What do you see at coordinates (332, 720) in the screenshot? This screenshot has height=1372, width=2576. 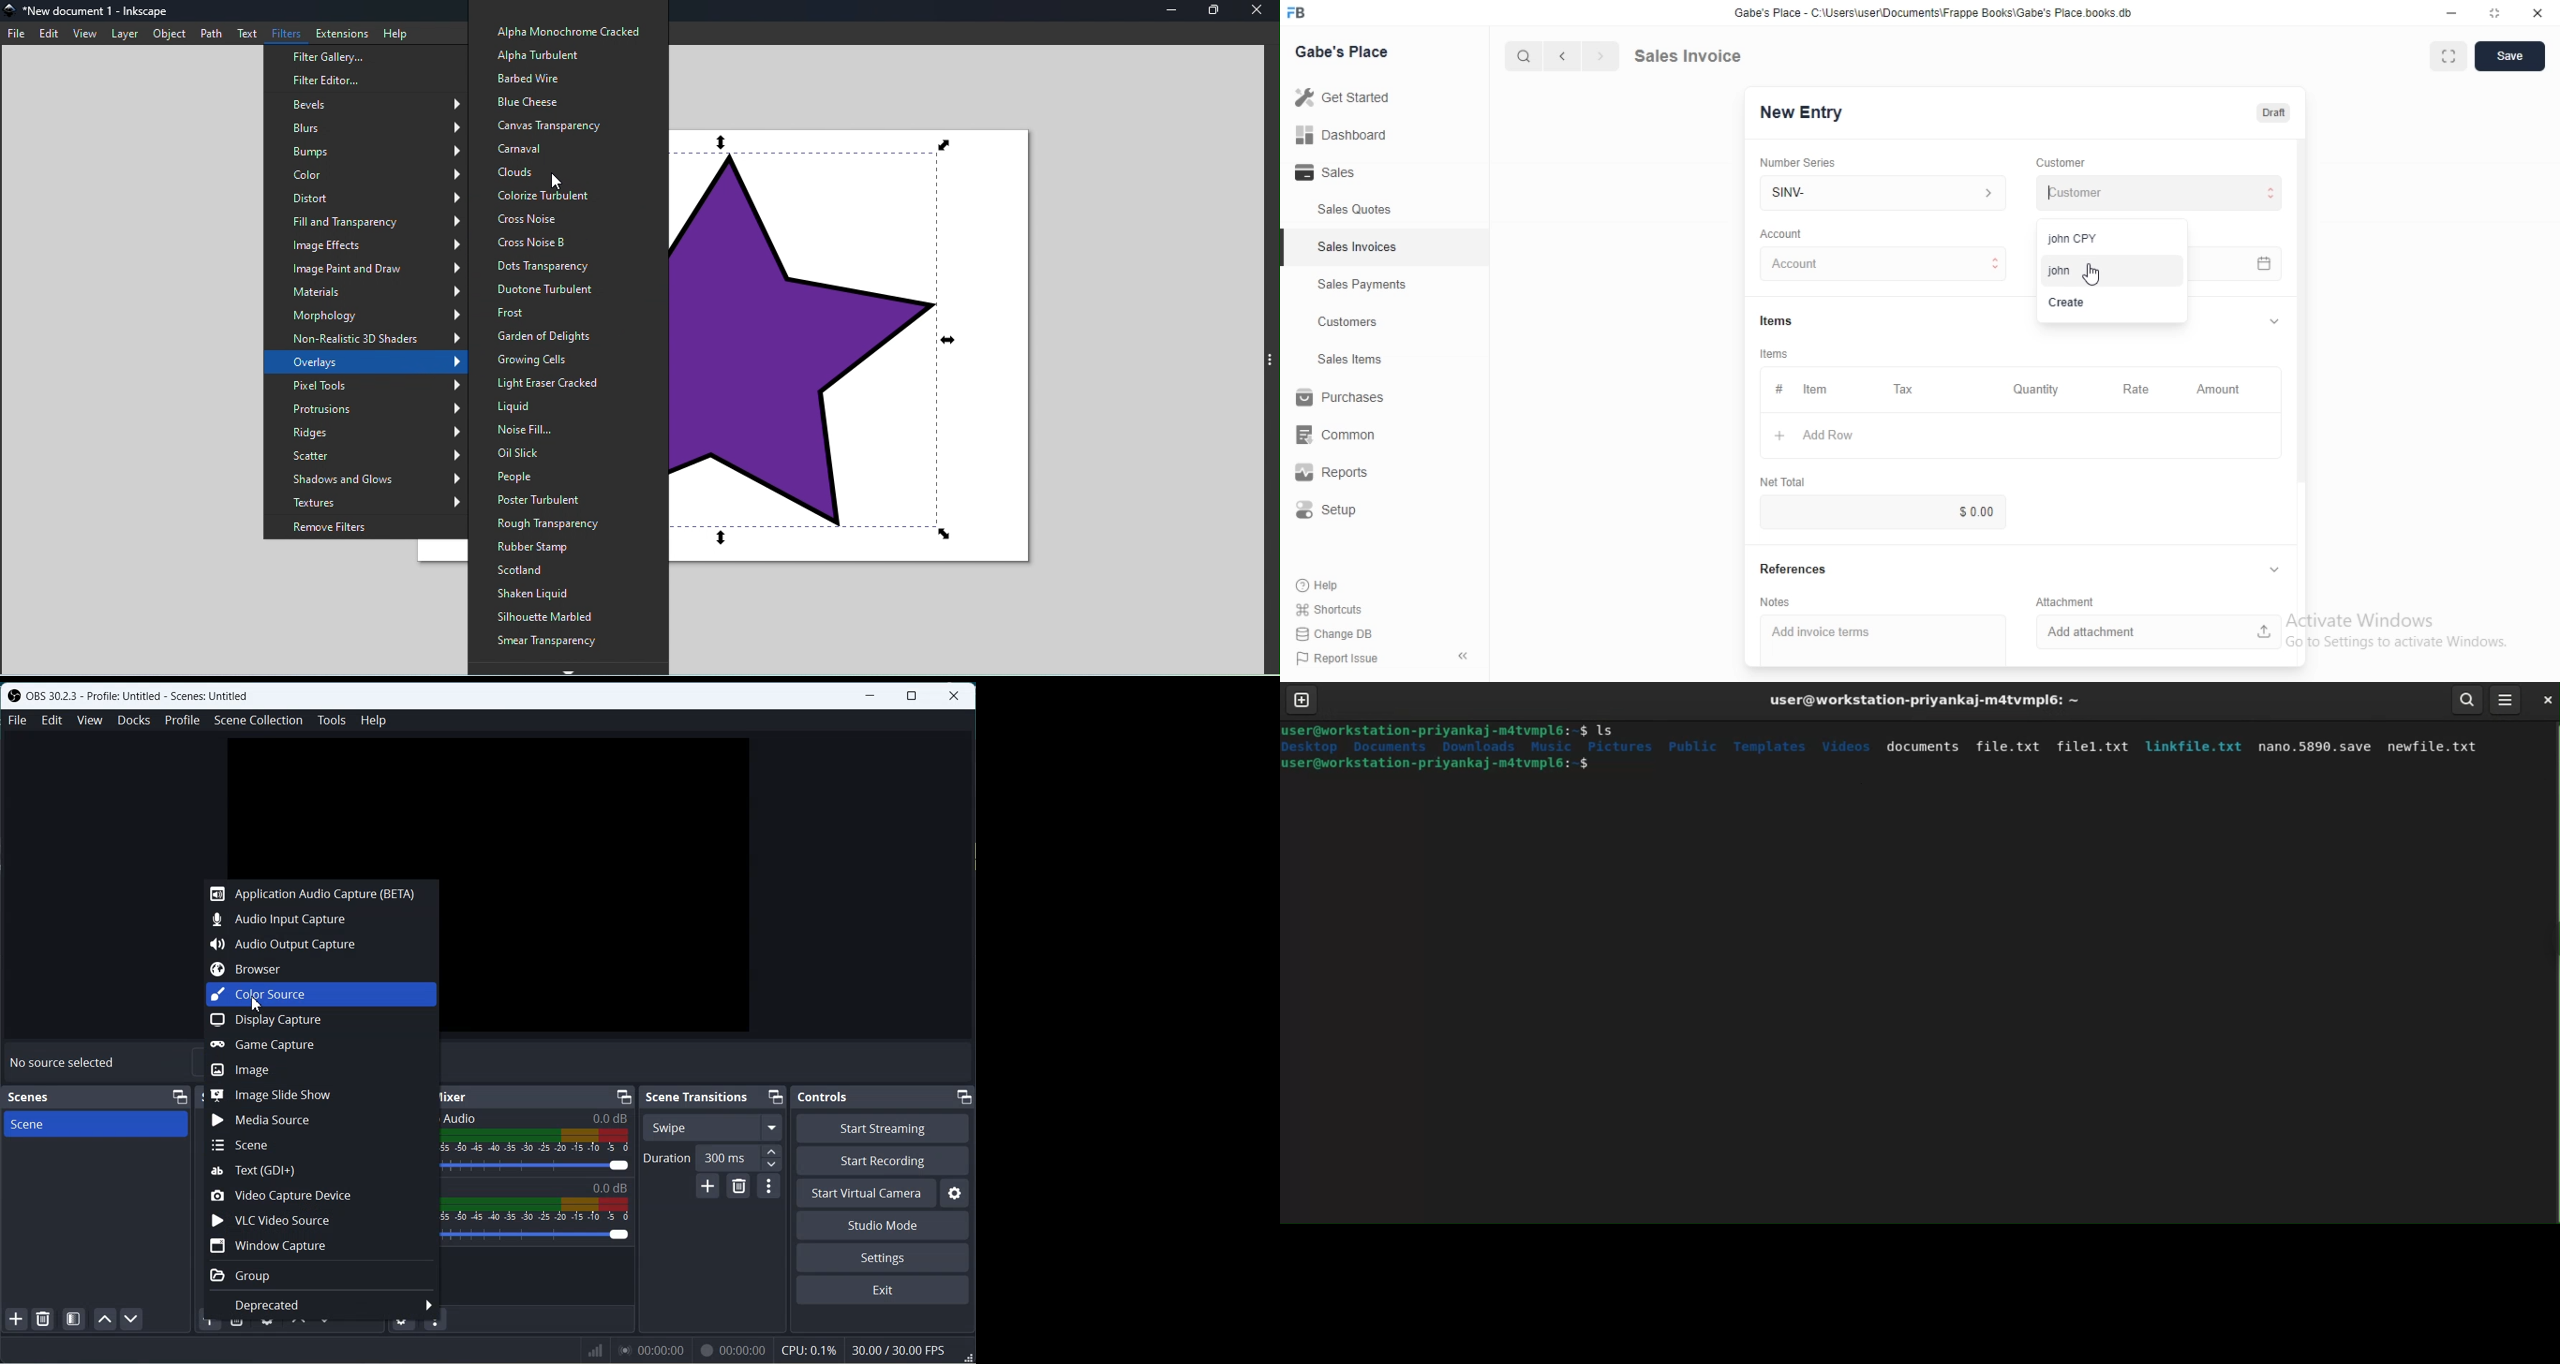 I see `Tools` at bounding box center [332, 720].